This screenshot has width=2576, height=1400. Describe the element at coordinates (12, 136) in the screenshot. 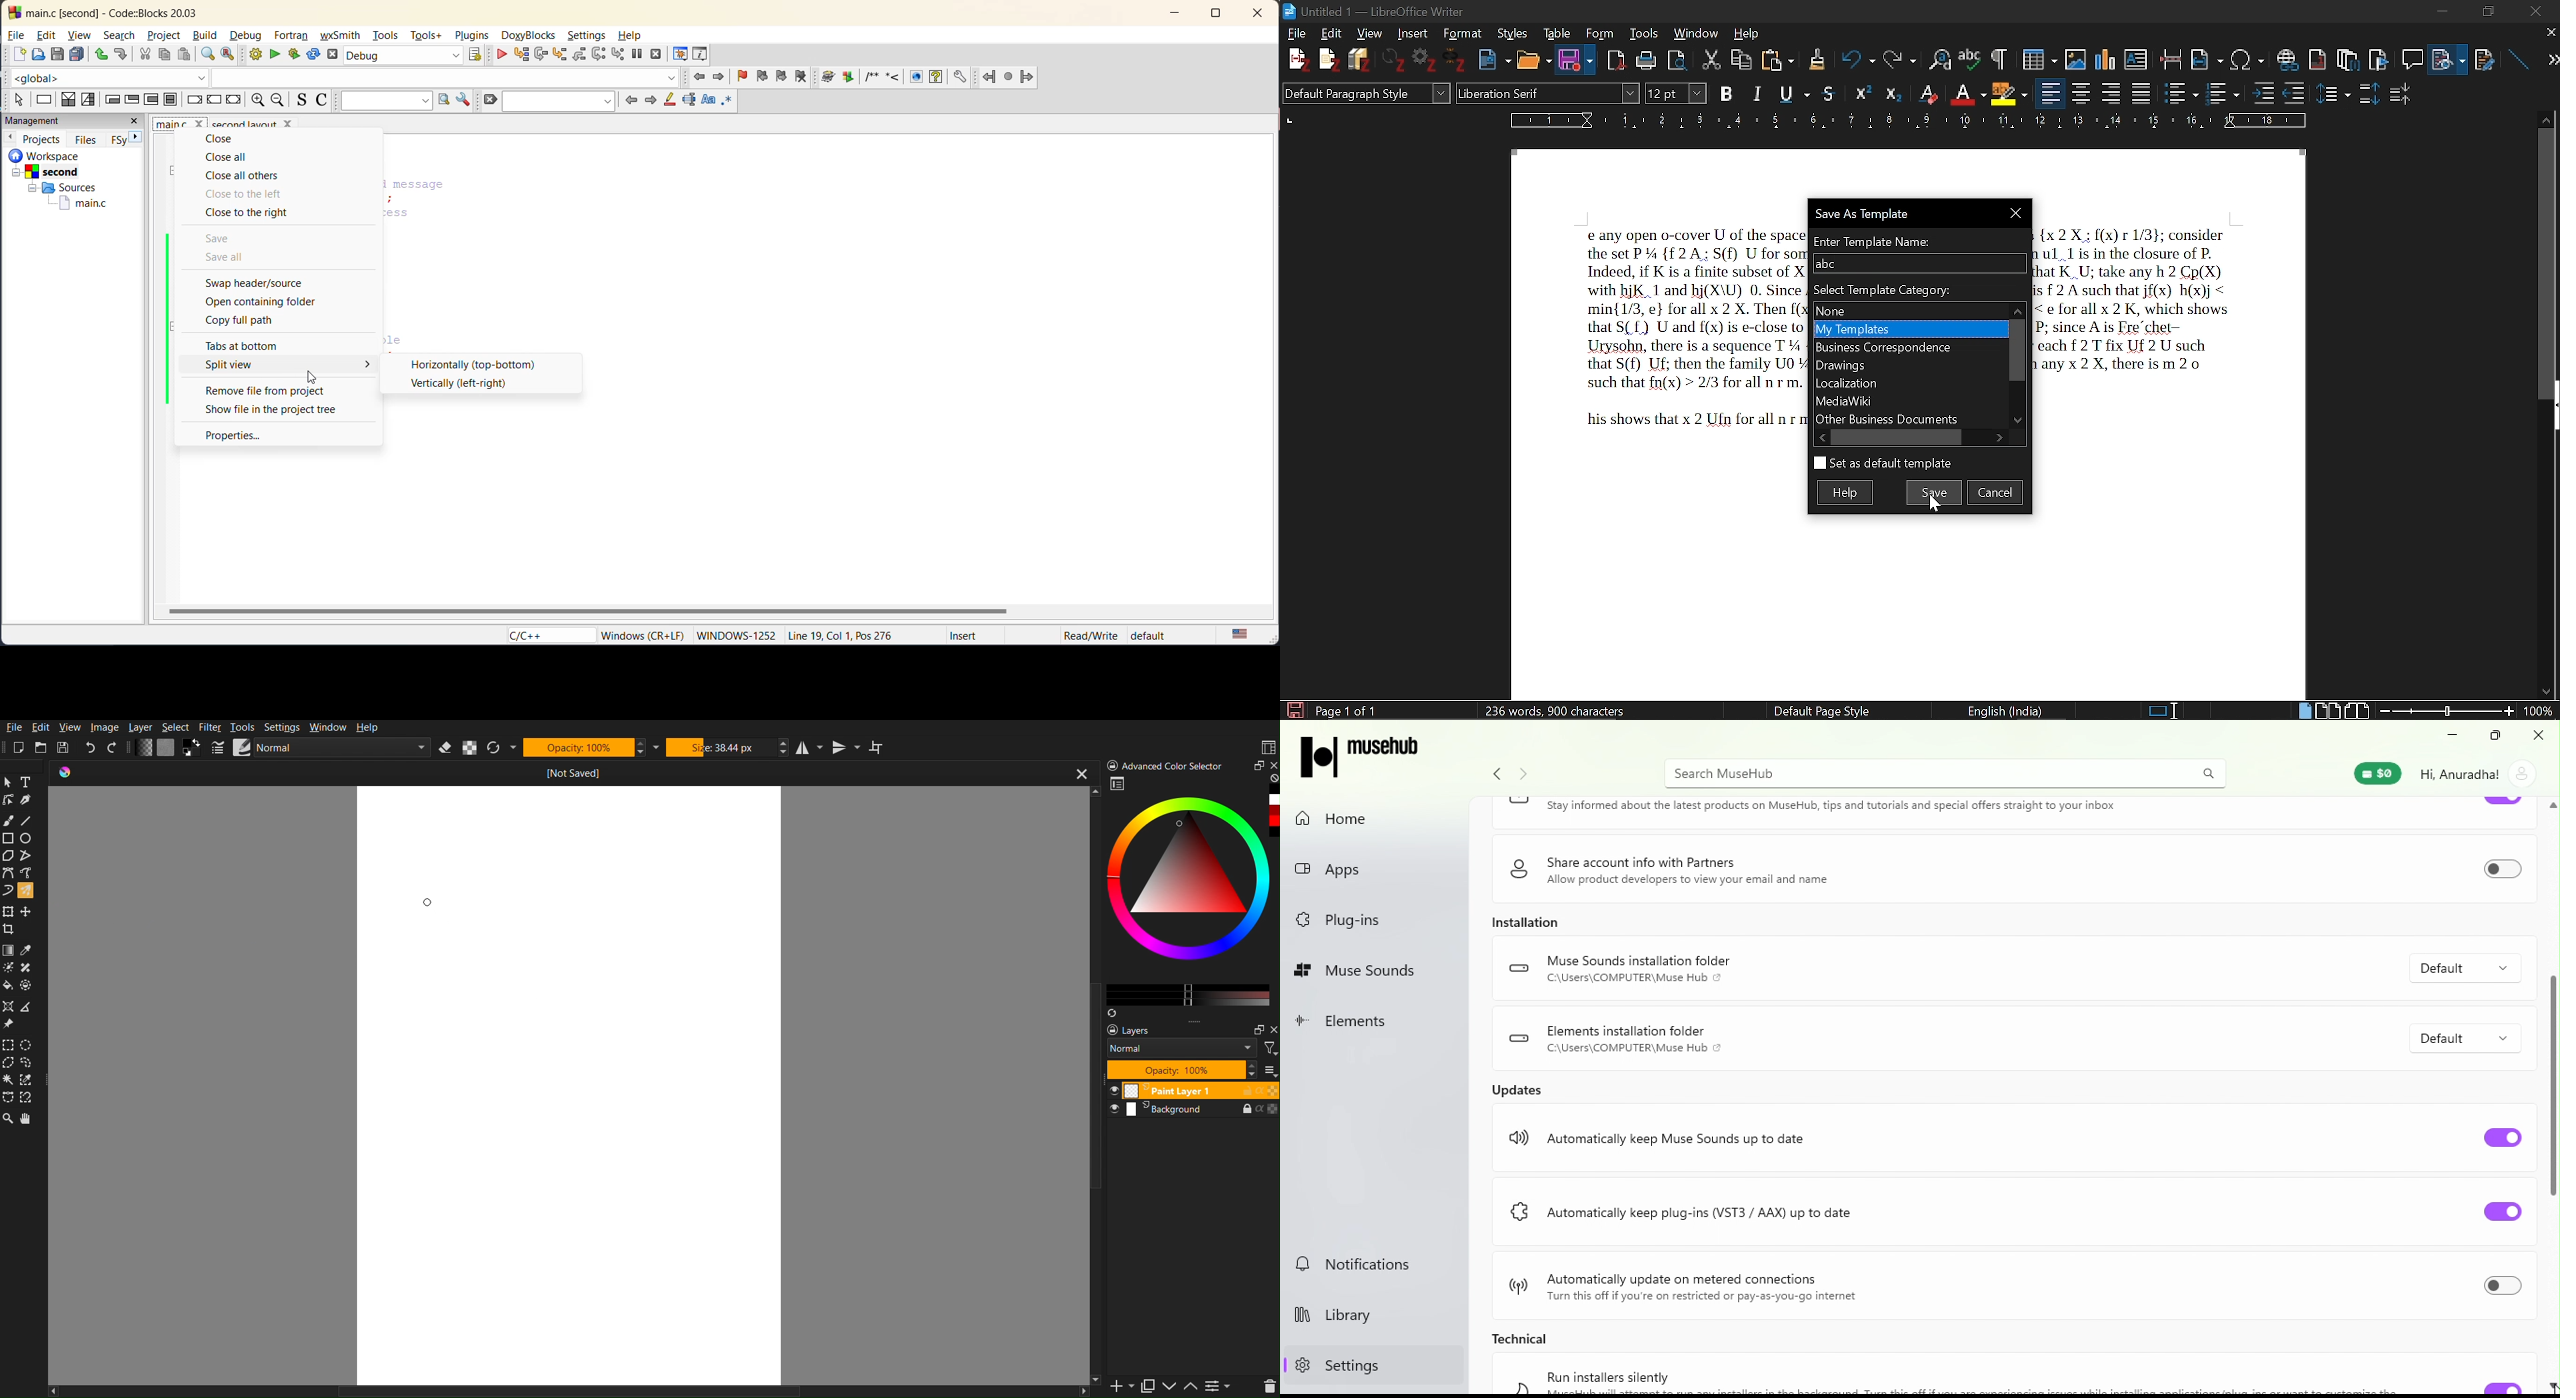

I see `Previous` at that location.